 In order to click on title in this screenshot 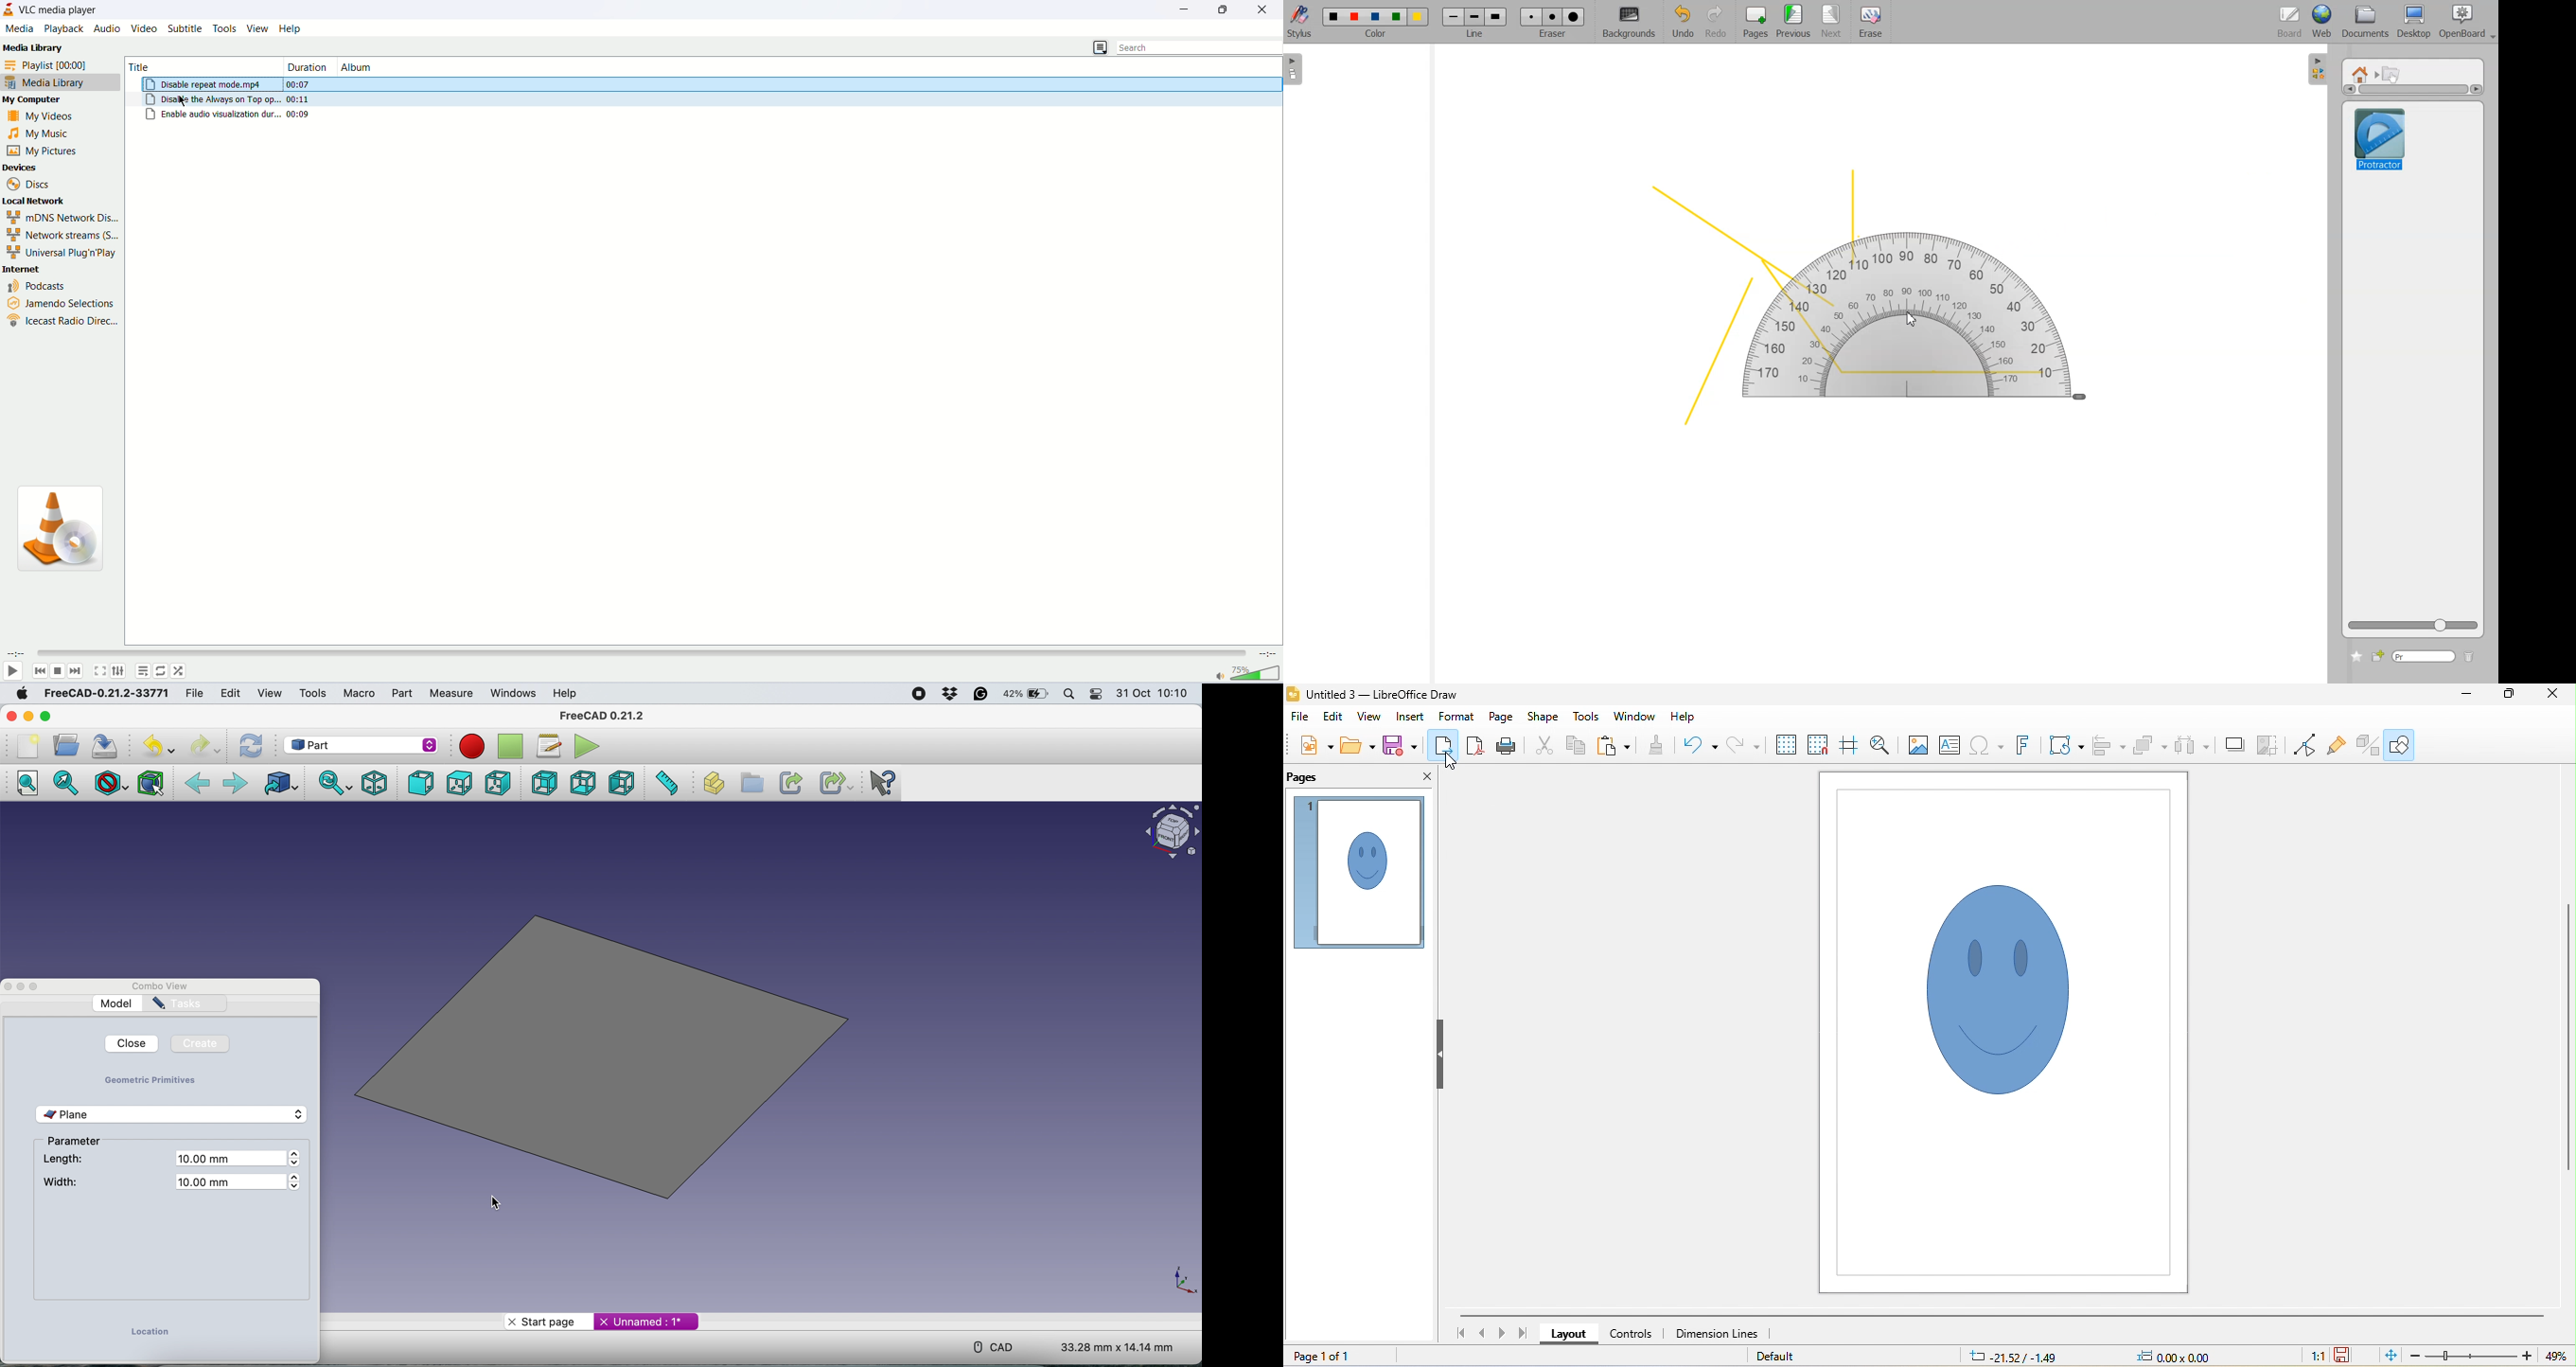, I will do `click(1374, 694)`.